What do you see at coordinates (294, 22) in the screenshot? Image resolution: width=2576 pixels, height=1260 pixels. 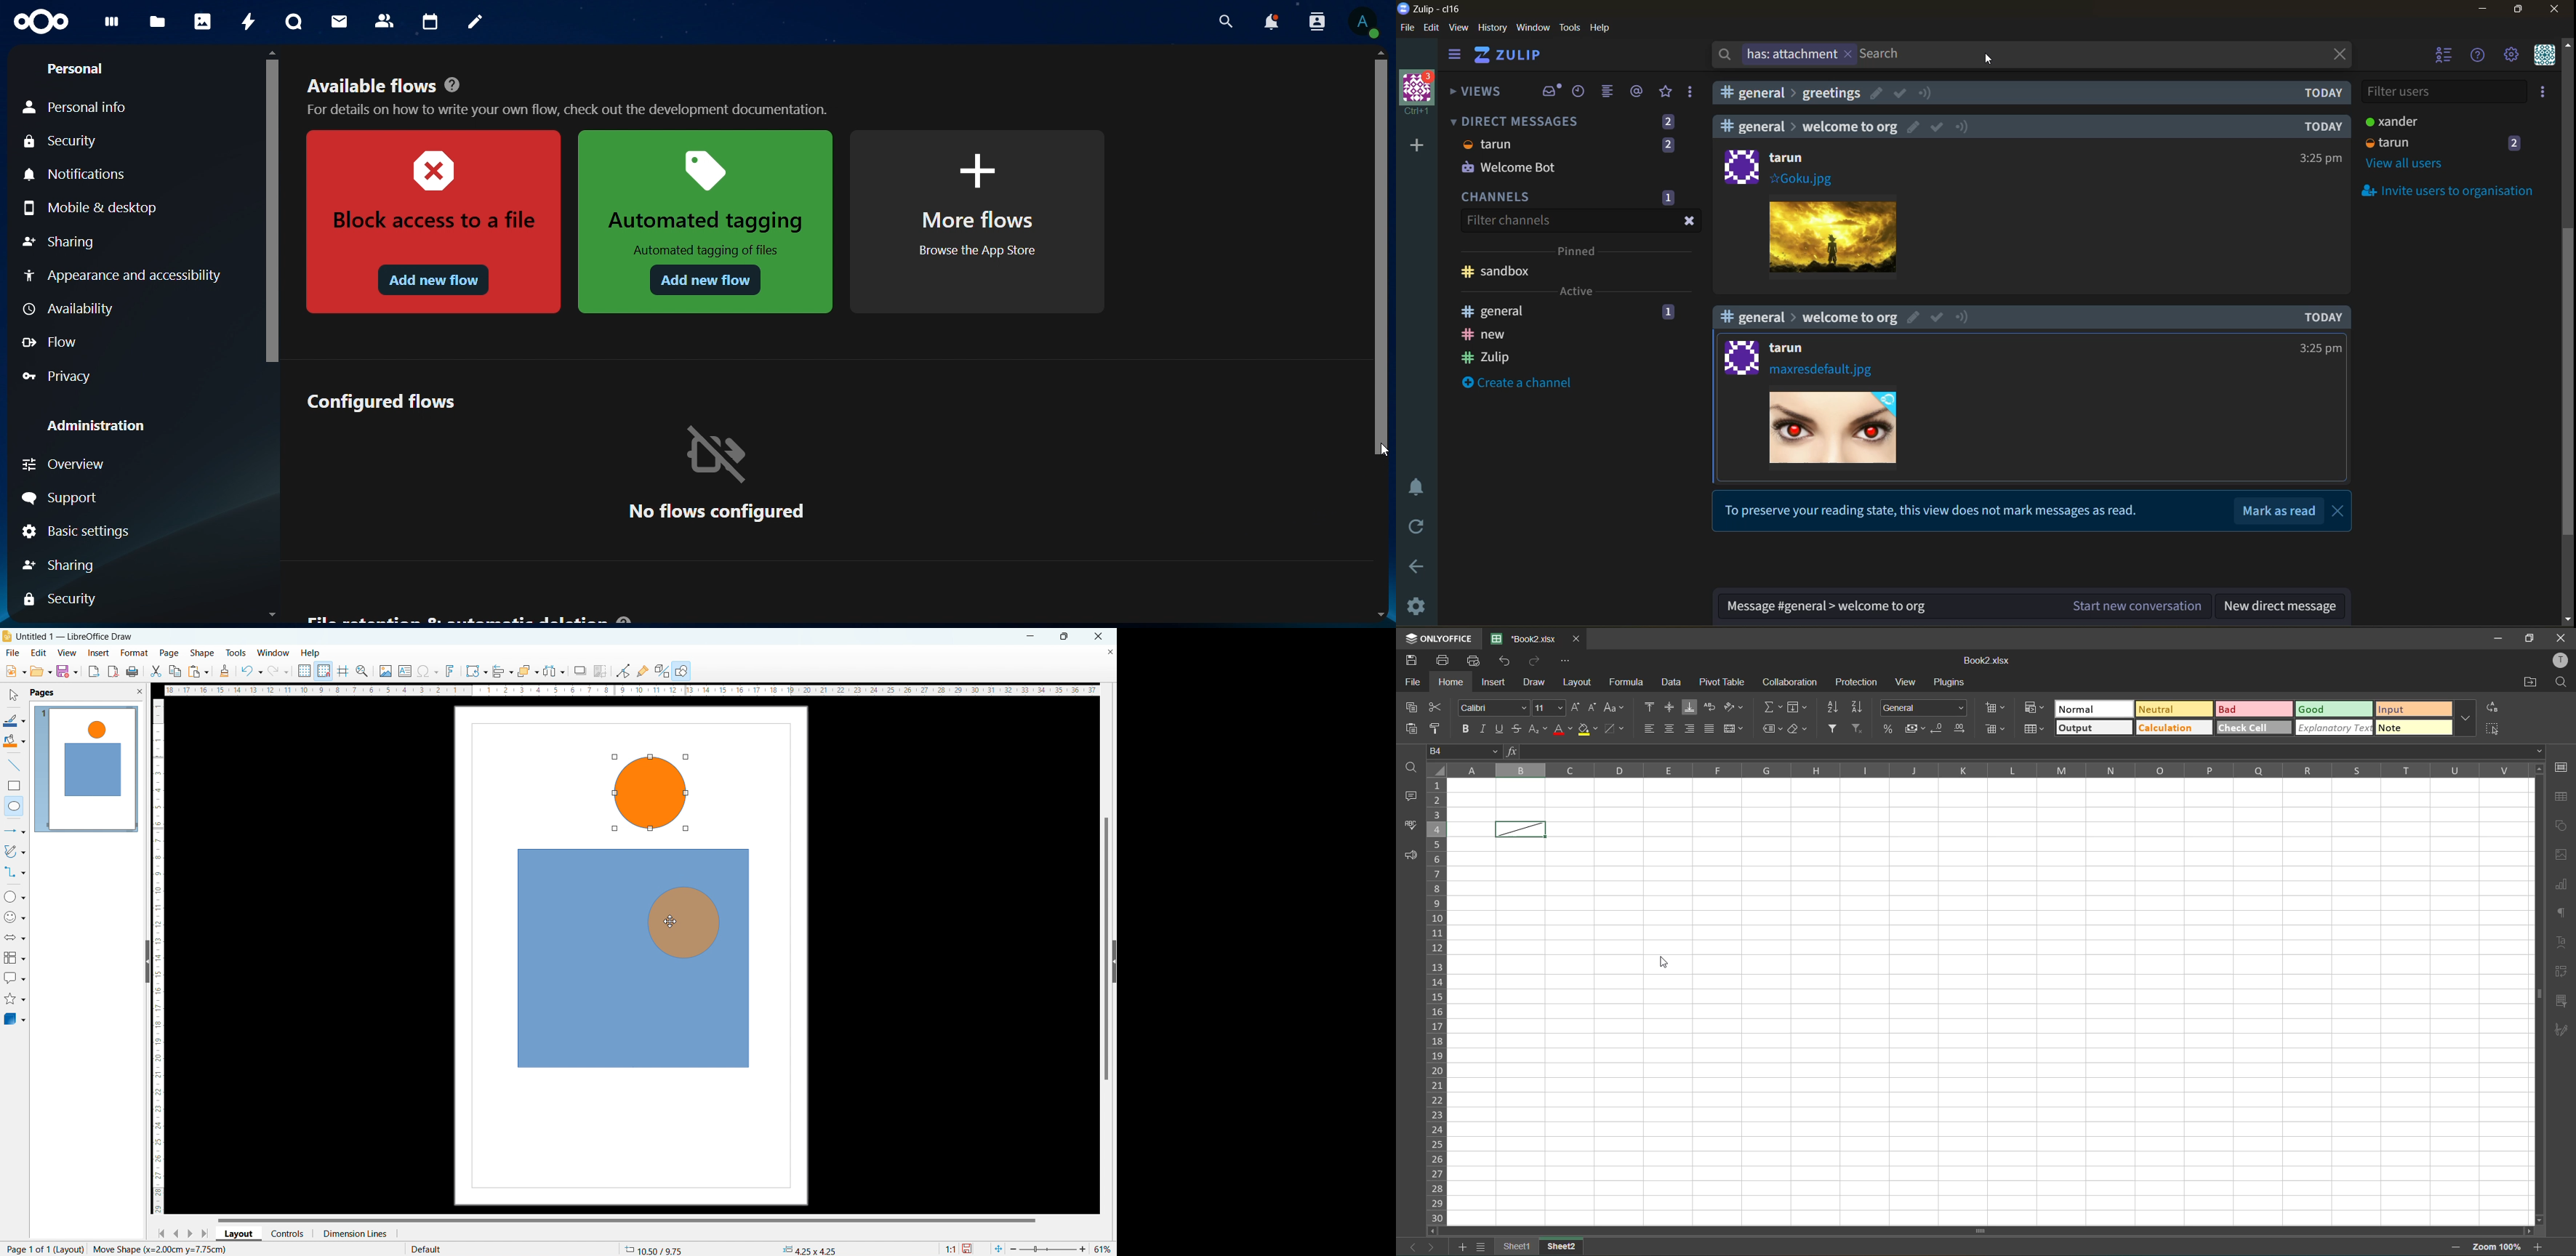 I see `talk` at bounding box center [294, 22].